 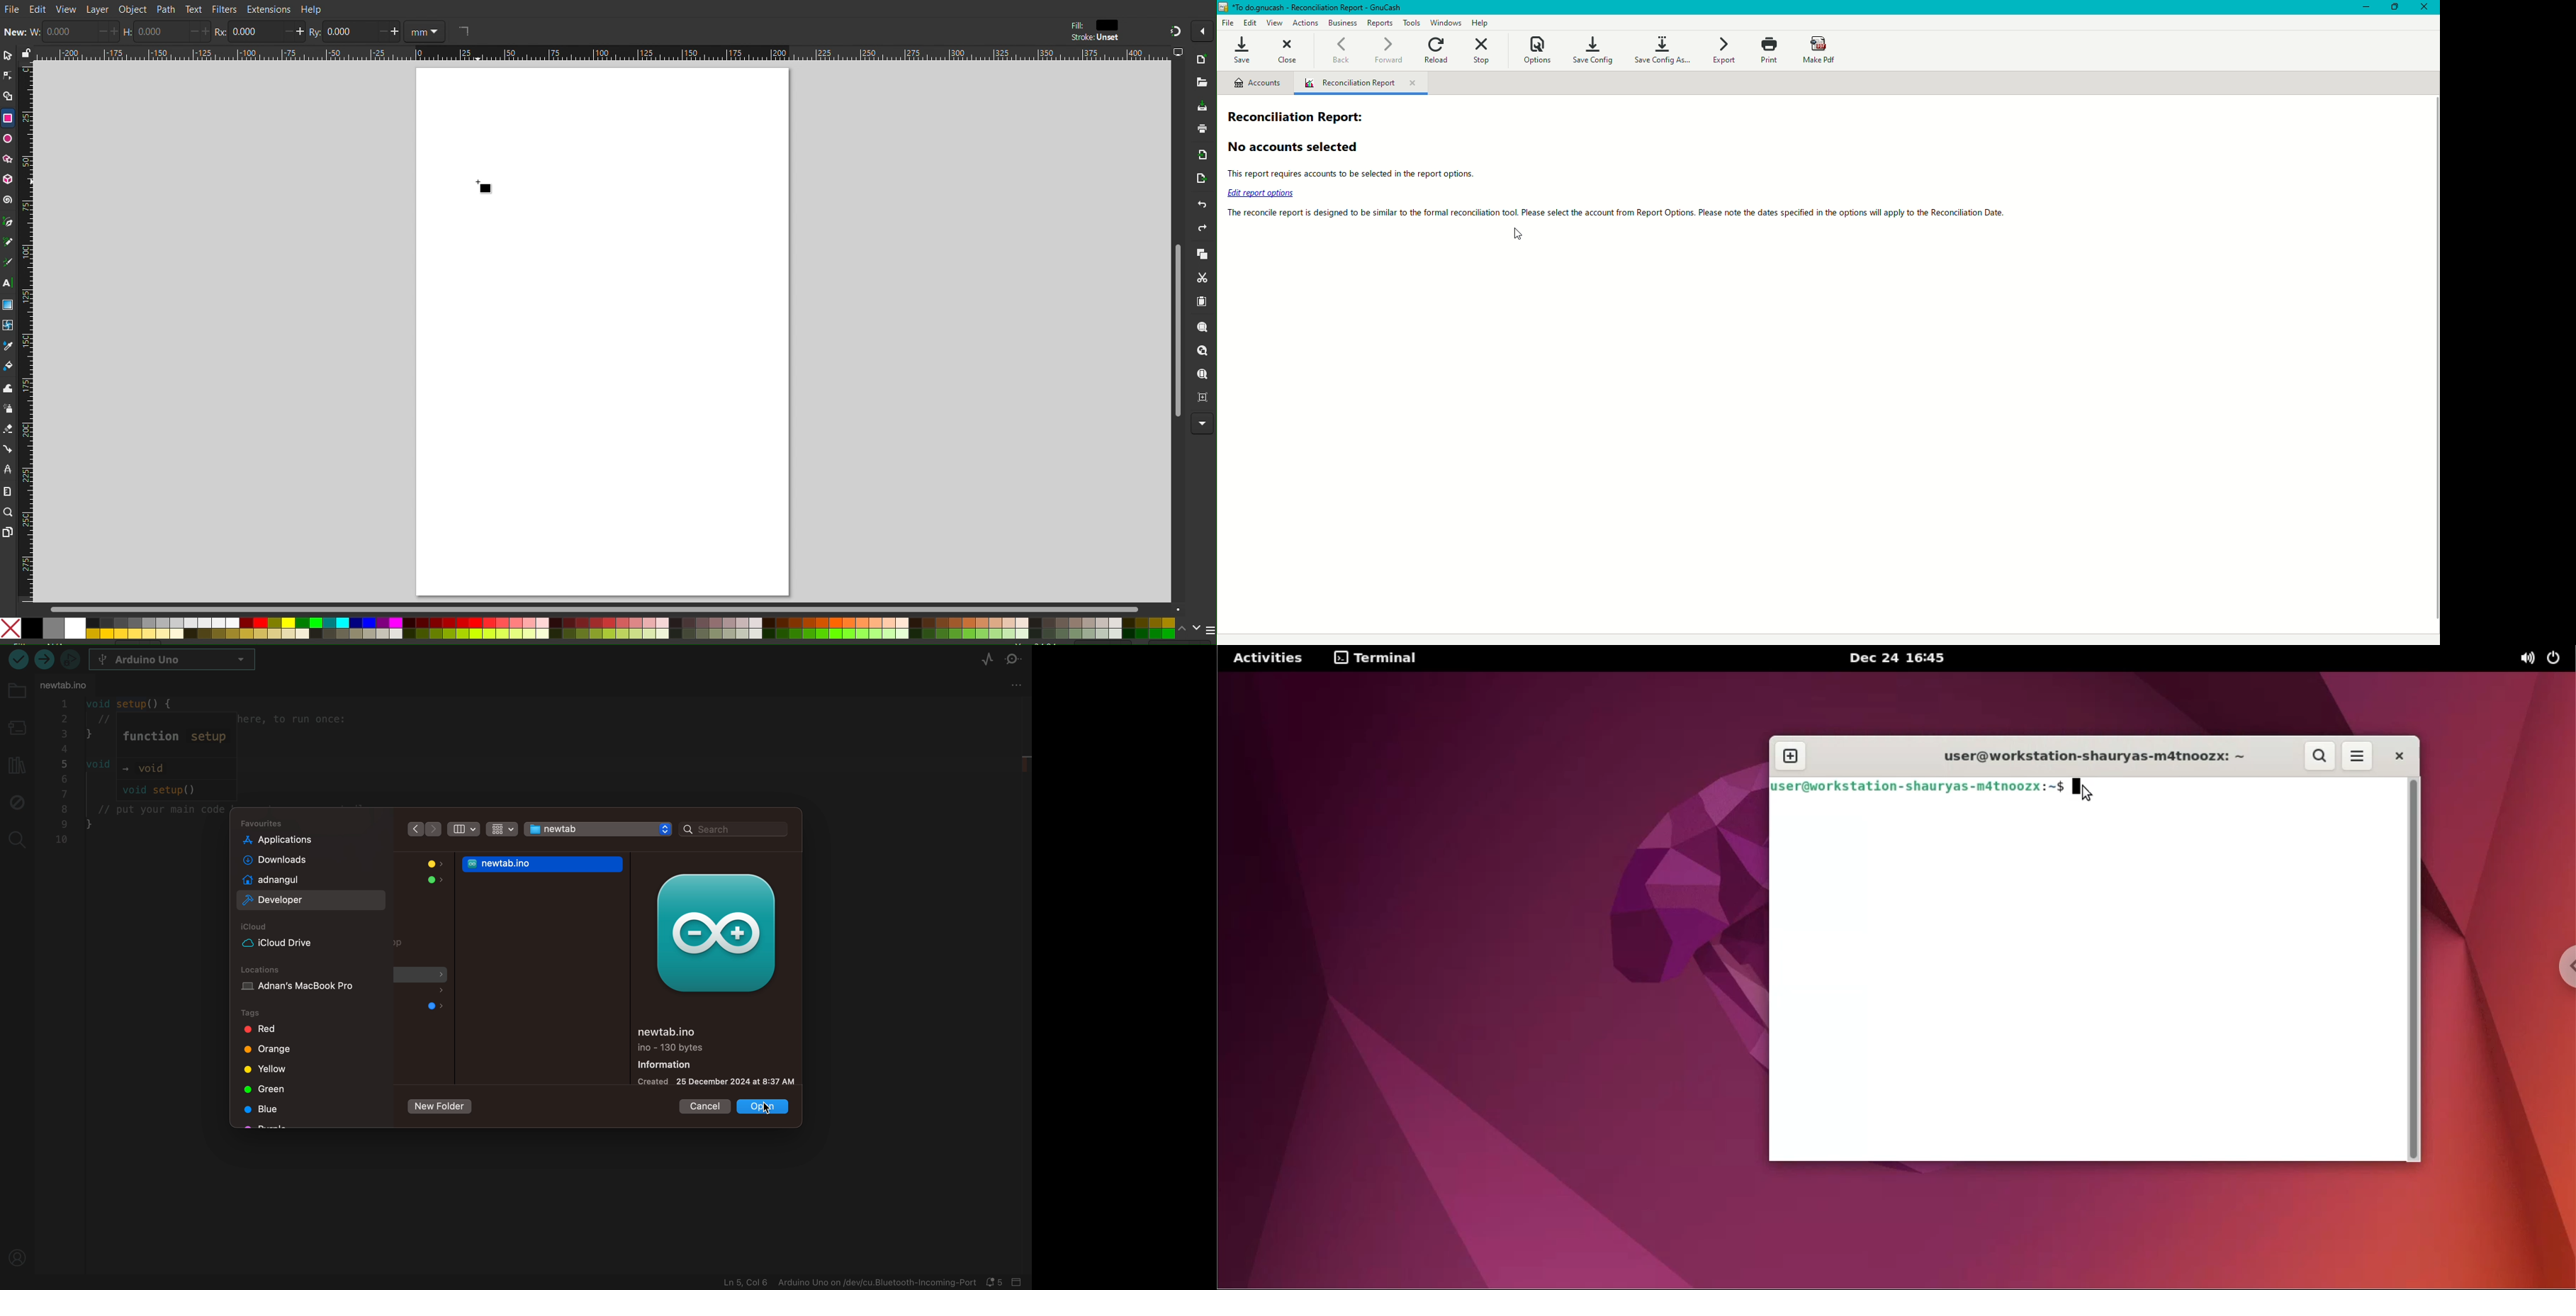 What do you see at coordinates (8, 491) in the screenshot?
I see `Measure Tool` at bounding box center [8, 491].